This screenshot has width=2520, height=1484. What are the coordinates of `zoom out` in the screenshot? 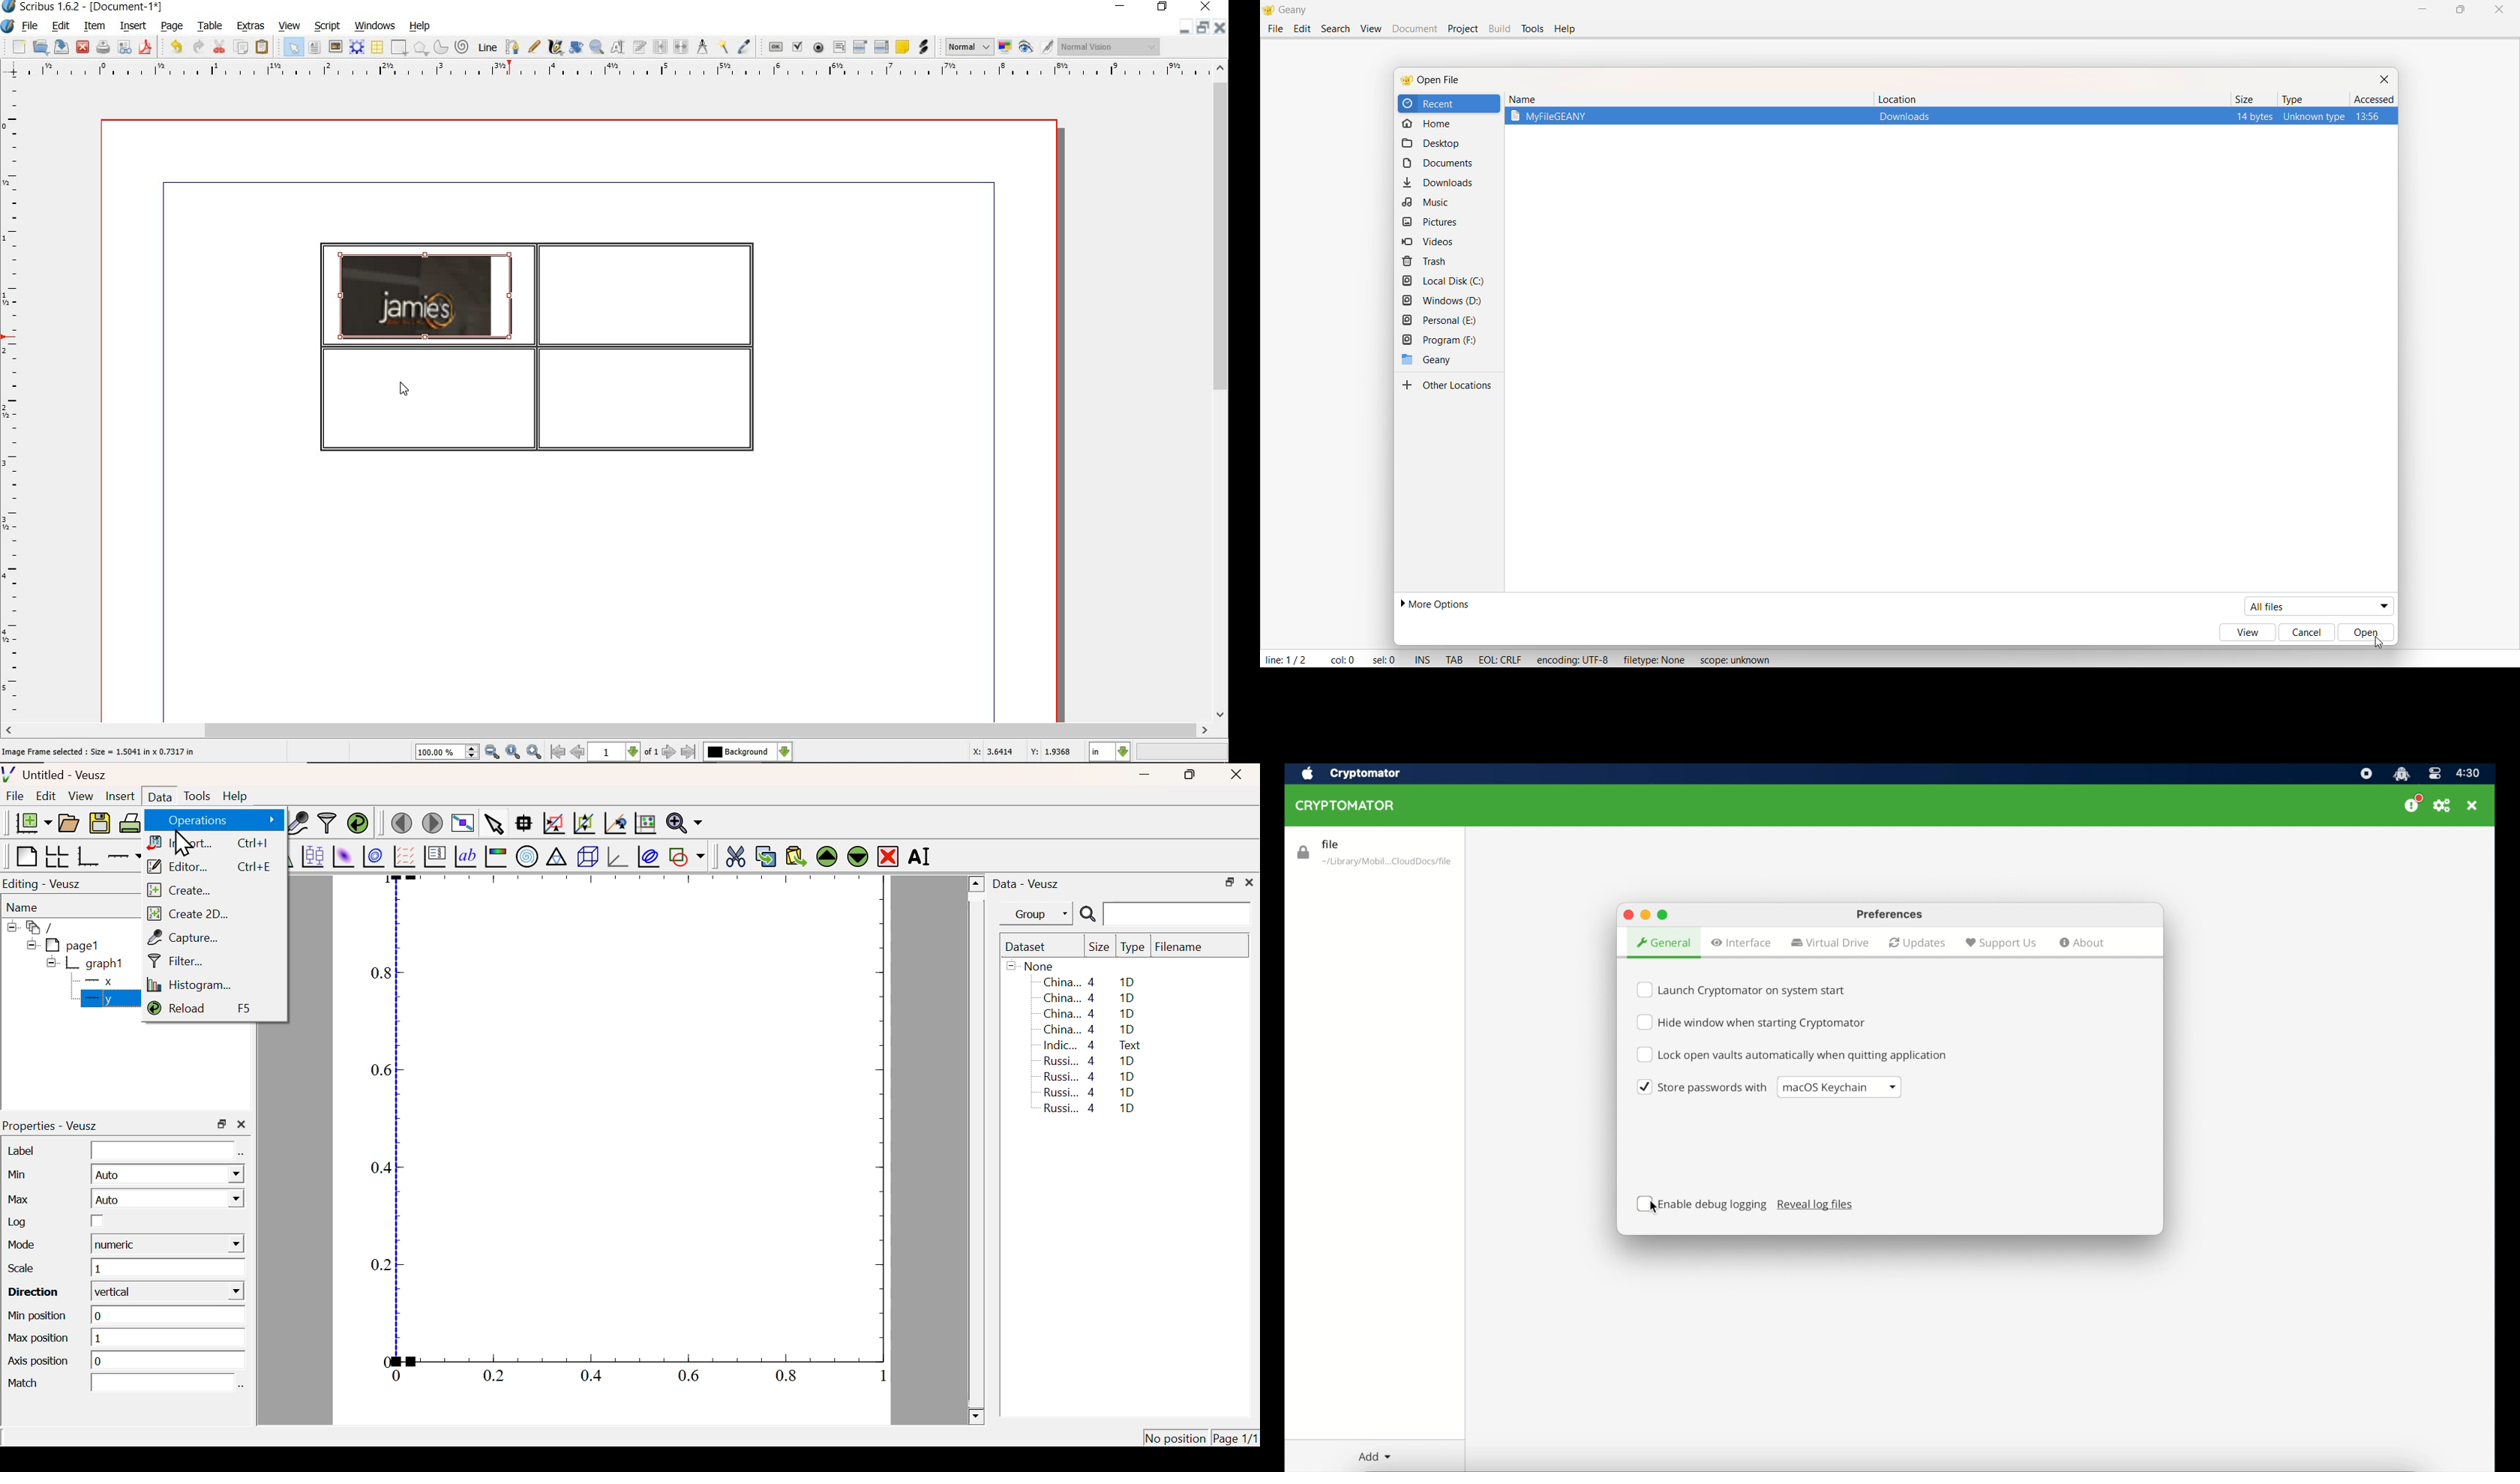 It's located at (492, 752).